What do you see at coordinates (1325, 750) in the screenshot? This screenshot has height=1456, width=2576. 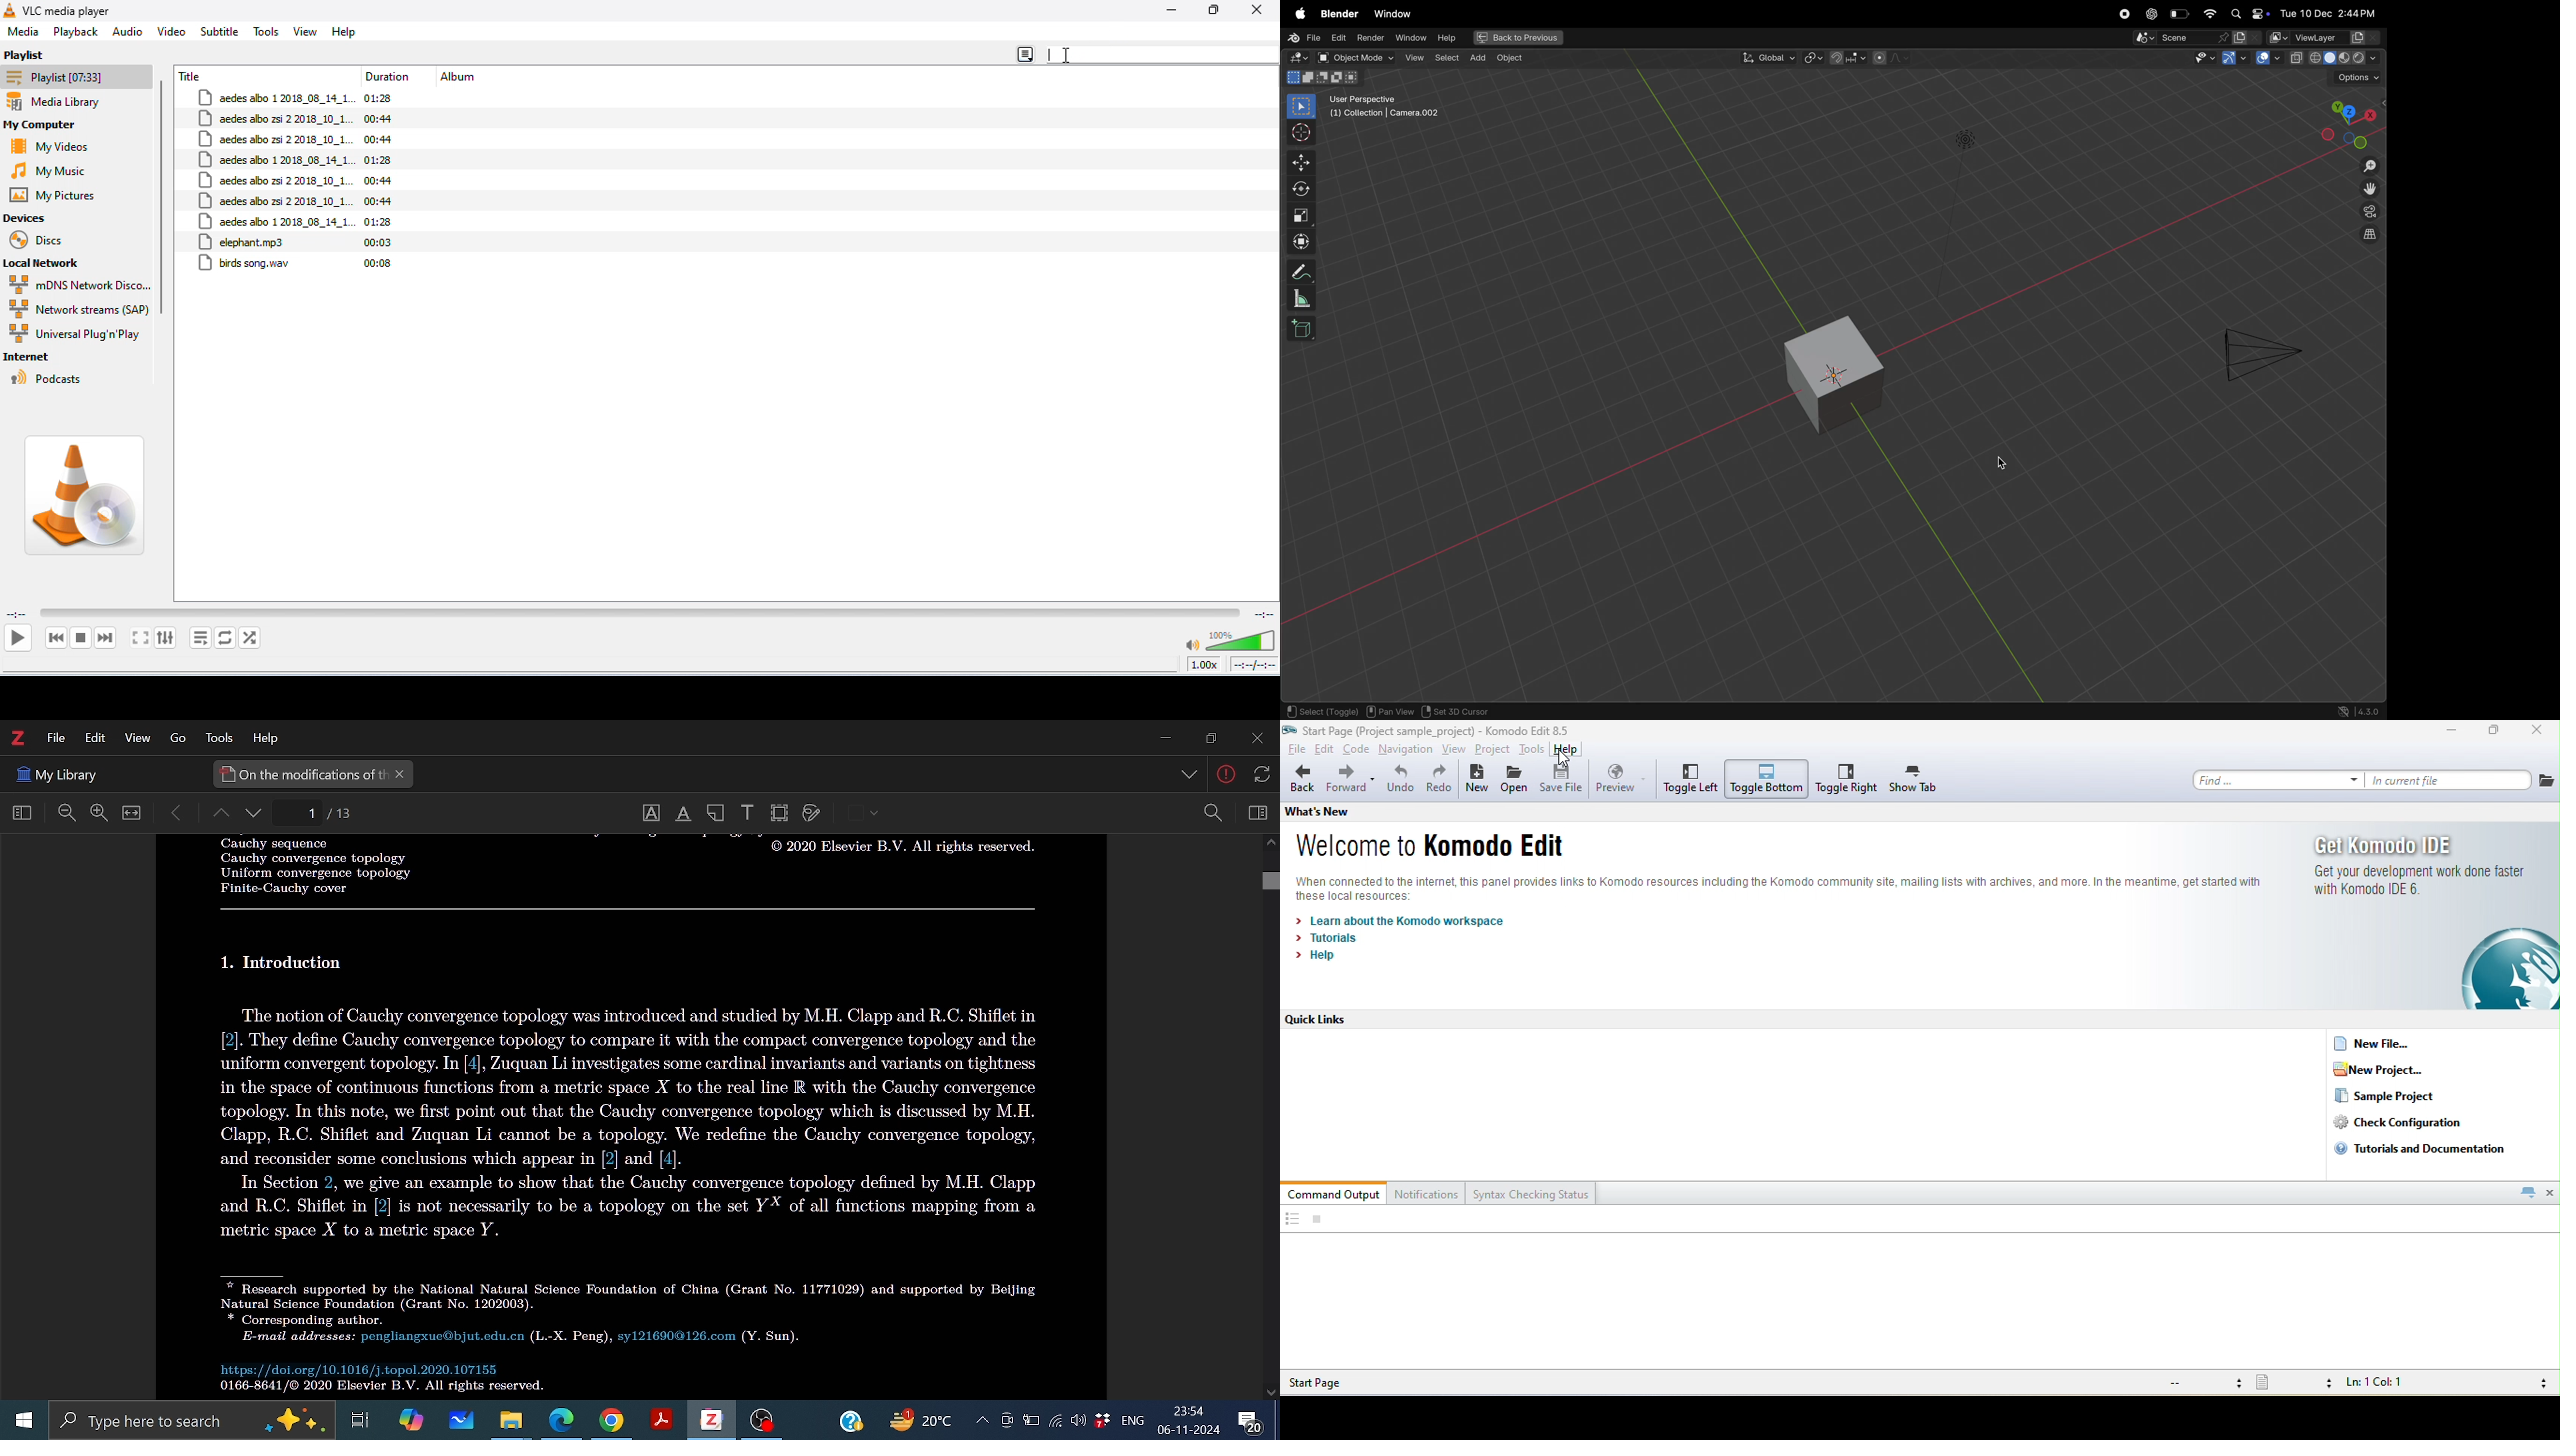 I see `edit` at bounding box center [1325, 750].